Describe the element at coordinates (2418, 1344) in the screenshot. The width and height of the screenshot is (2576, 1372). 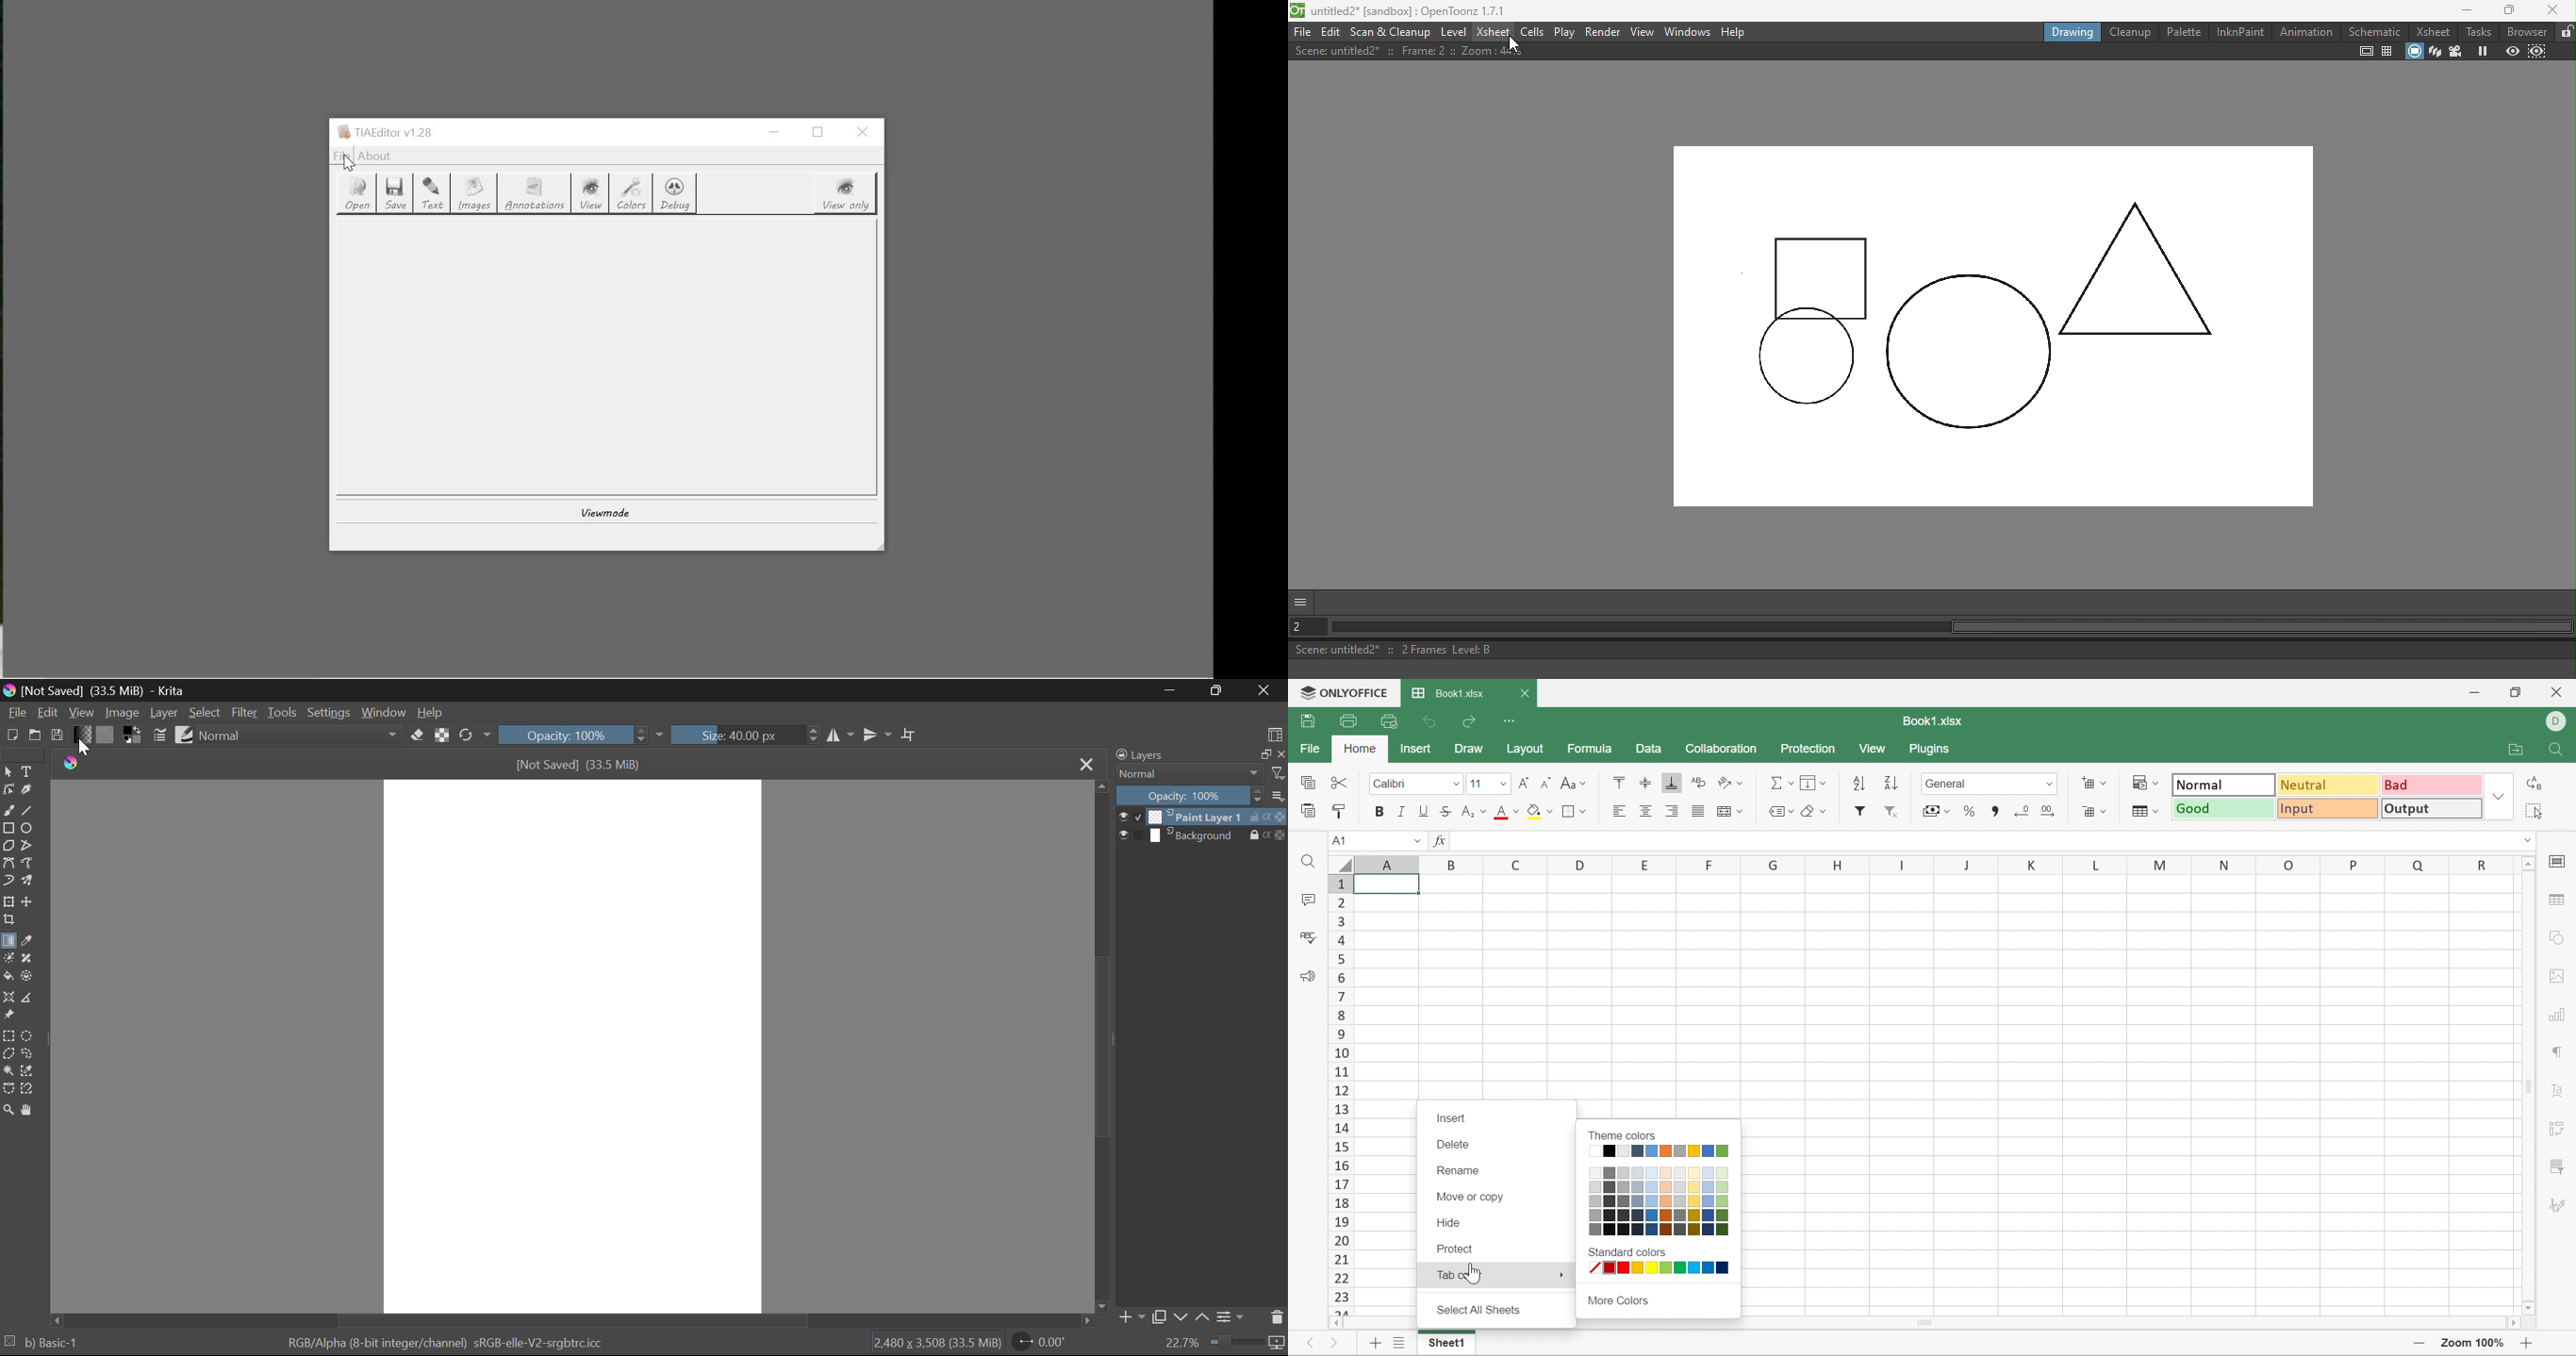
I see `Zoom out` at that location.